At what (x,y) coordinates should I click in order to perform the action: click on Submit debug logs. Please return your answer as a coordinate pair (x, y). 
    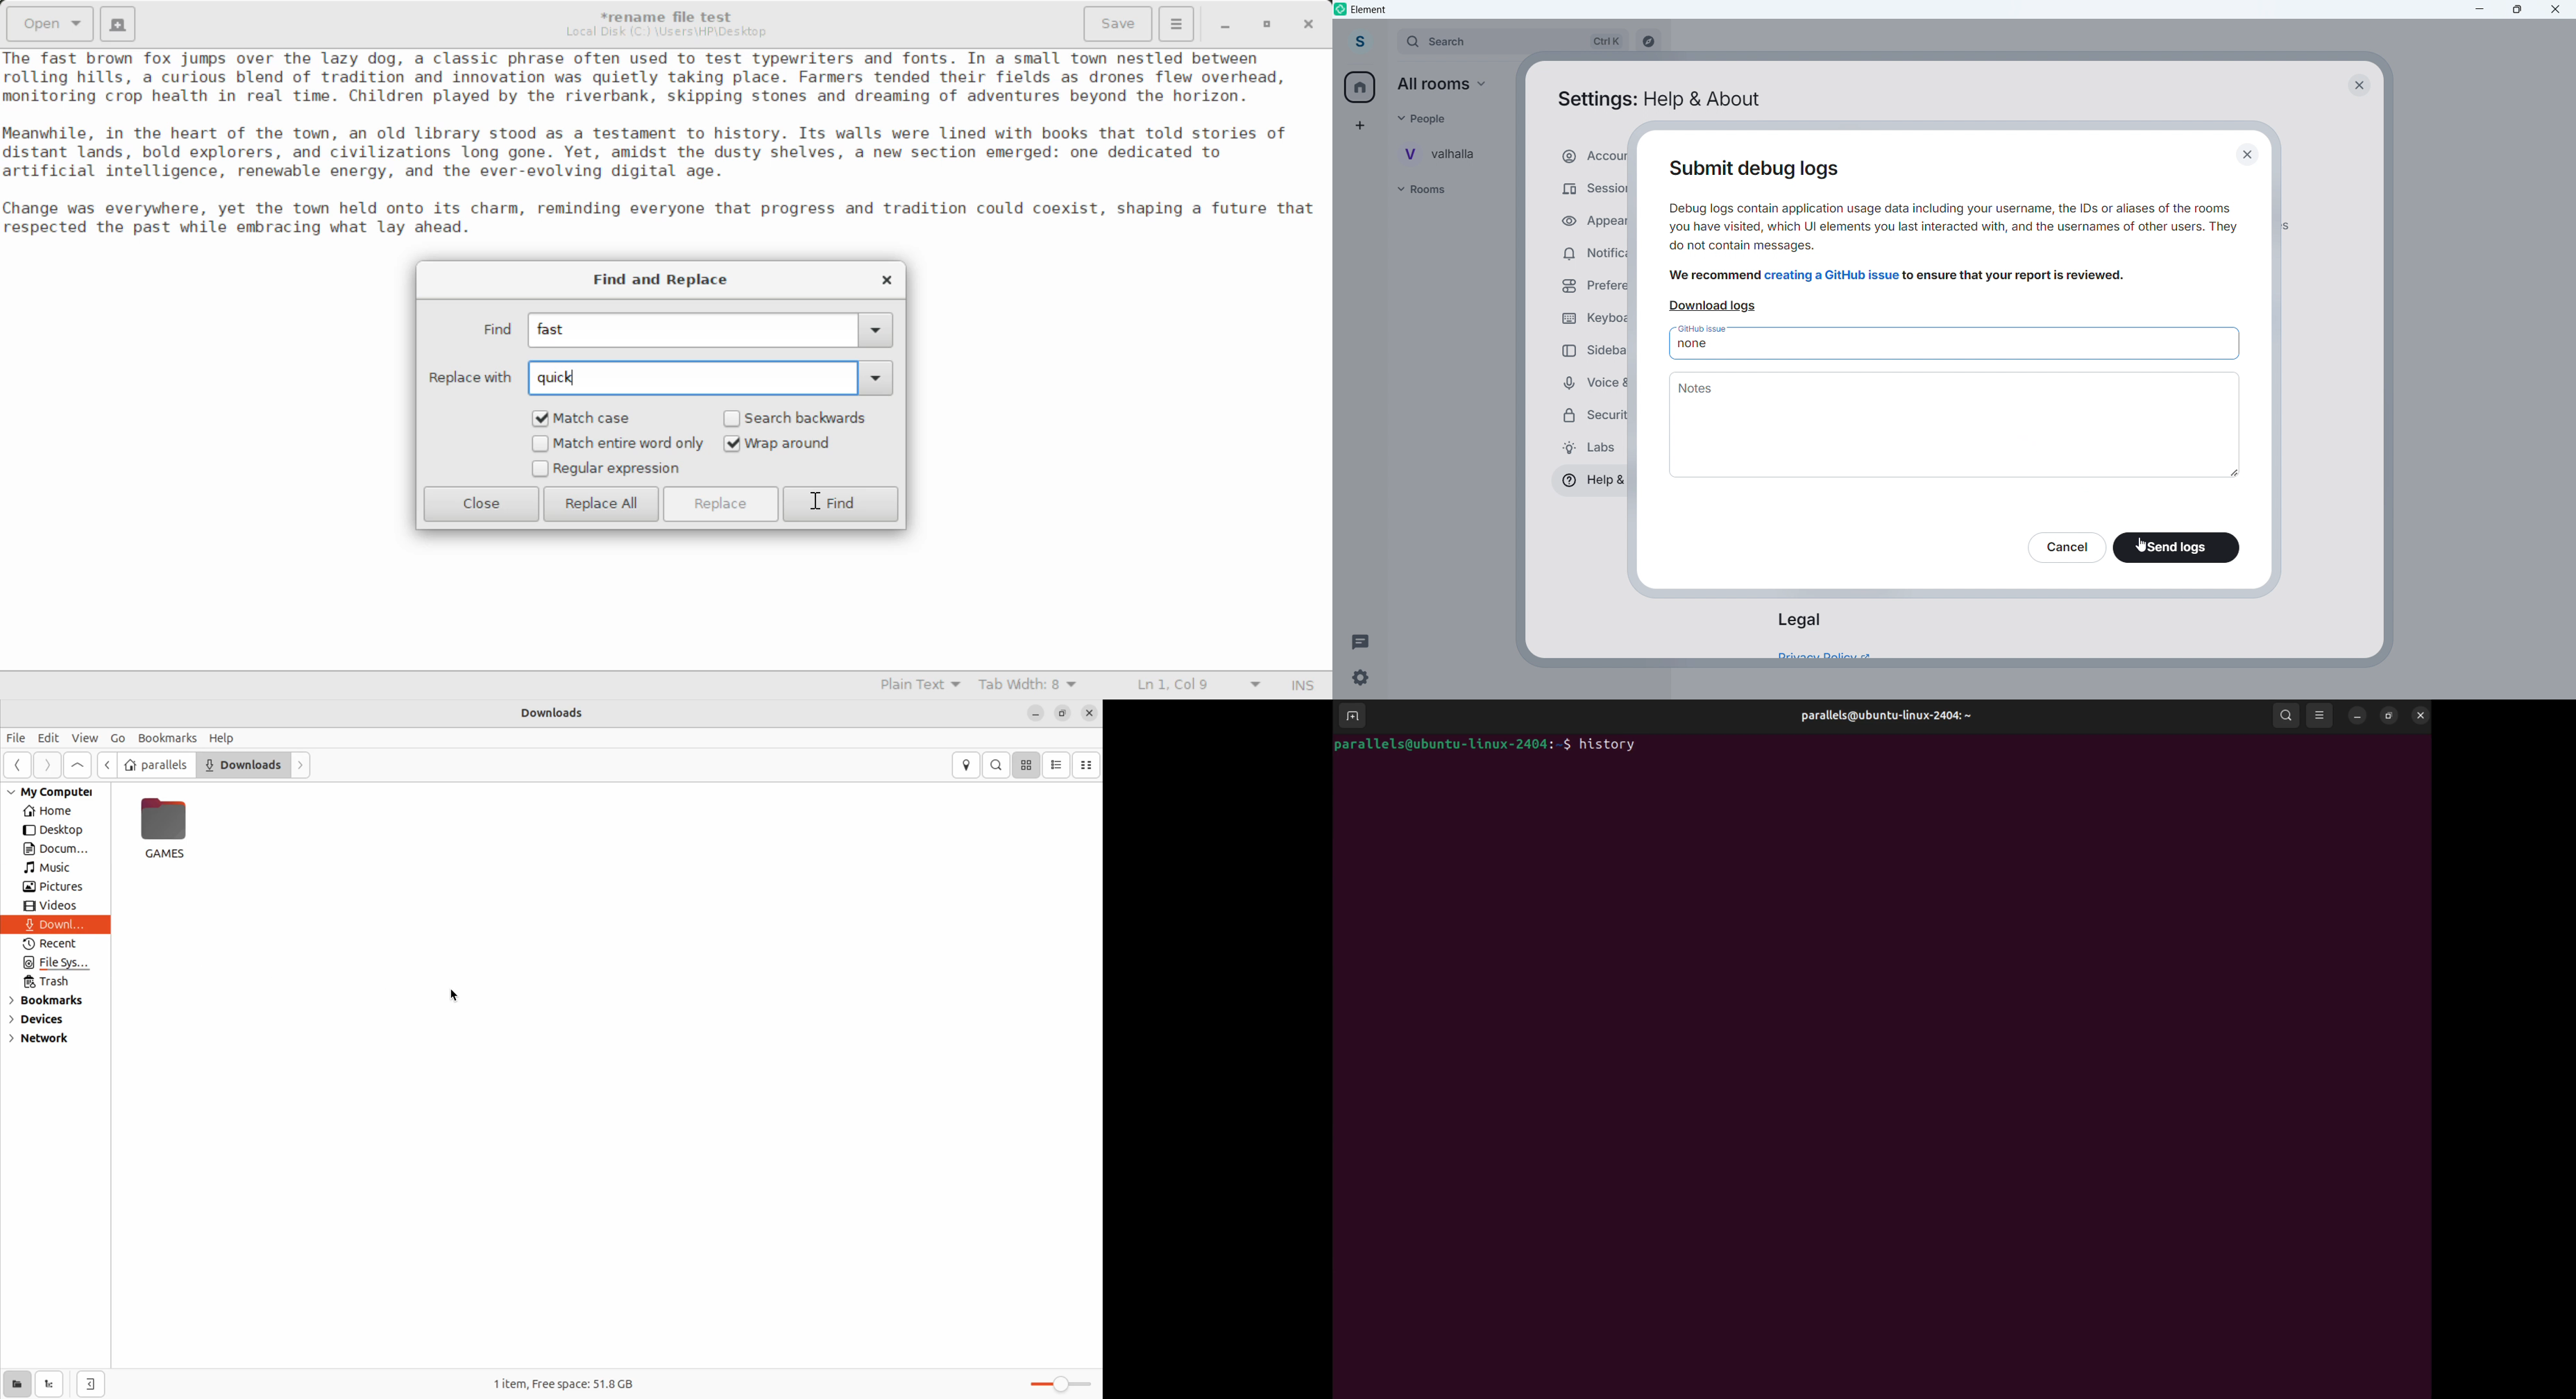
    Looking at the image, I should click on (1766, 170).